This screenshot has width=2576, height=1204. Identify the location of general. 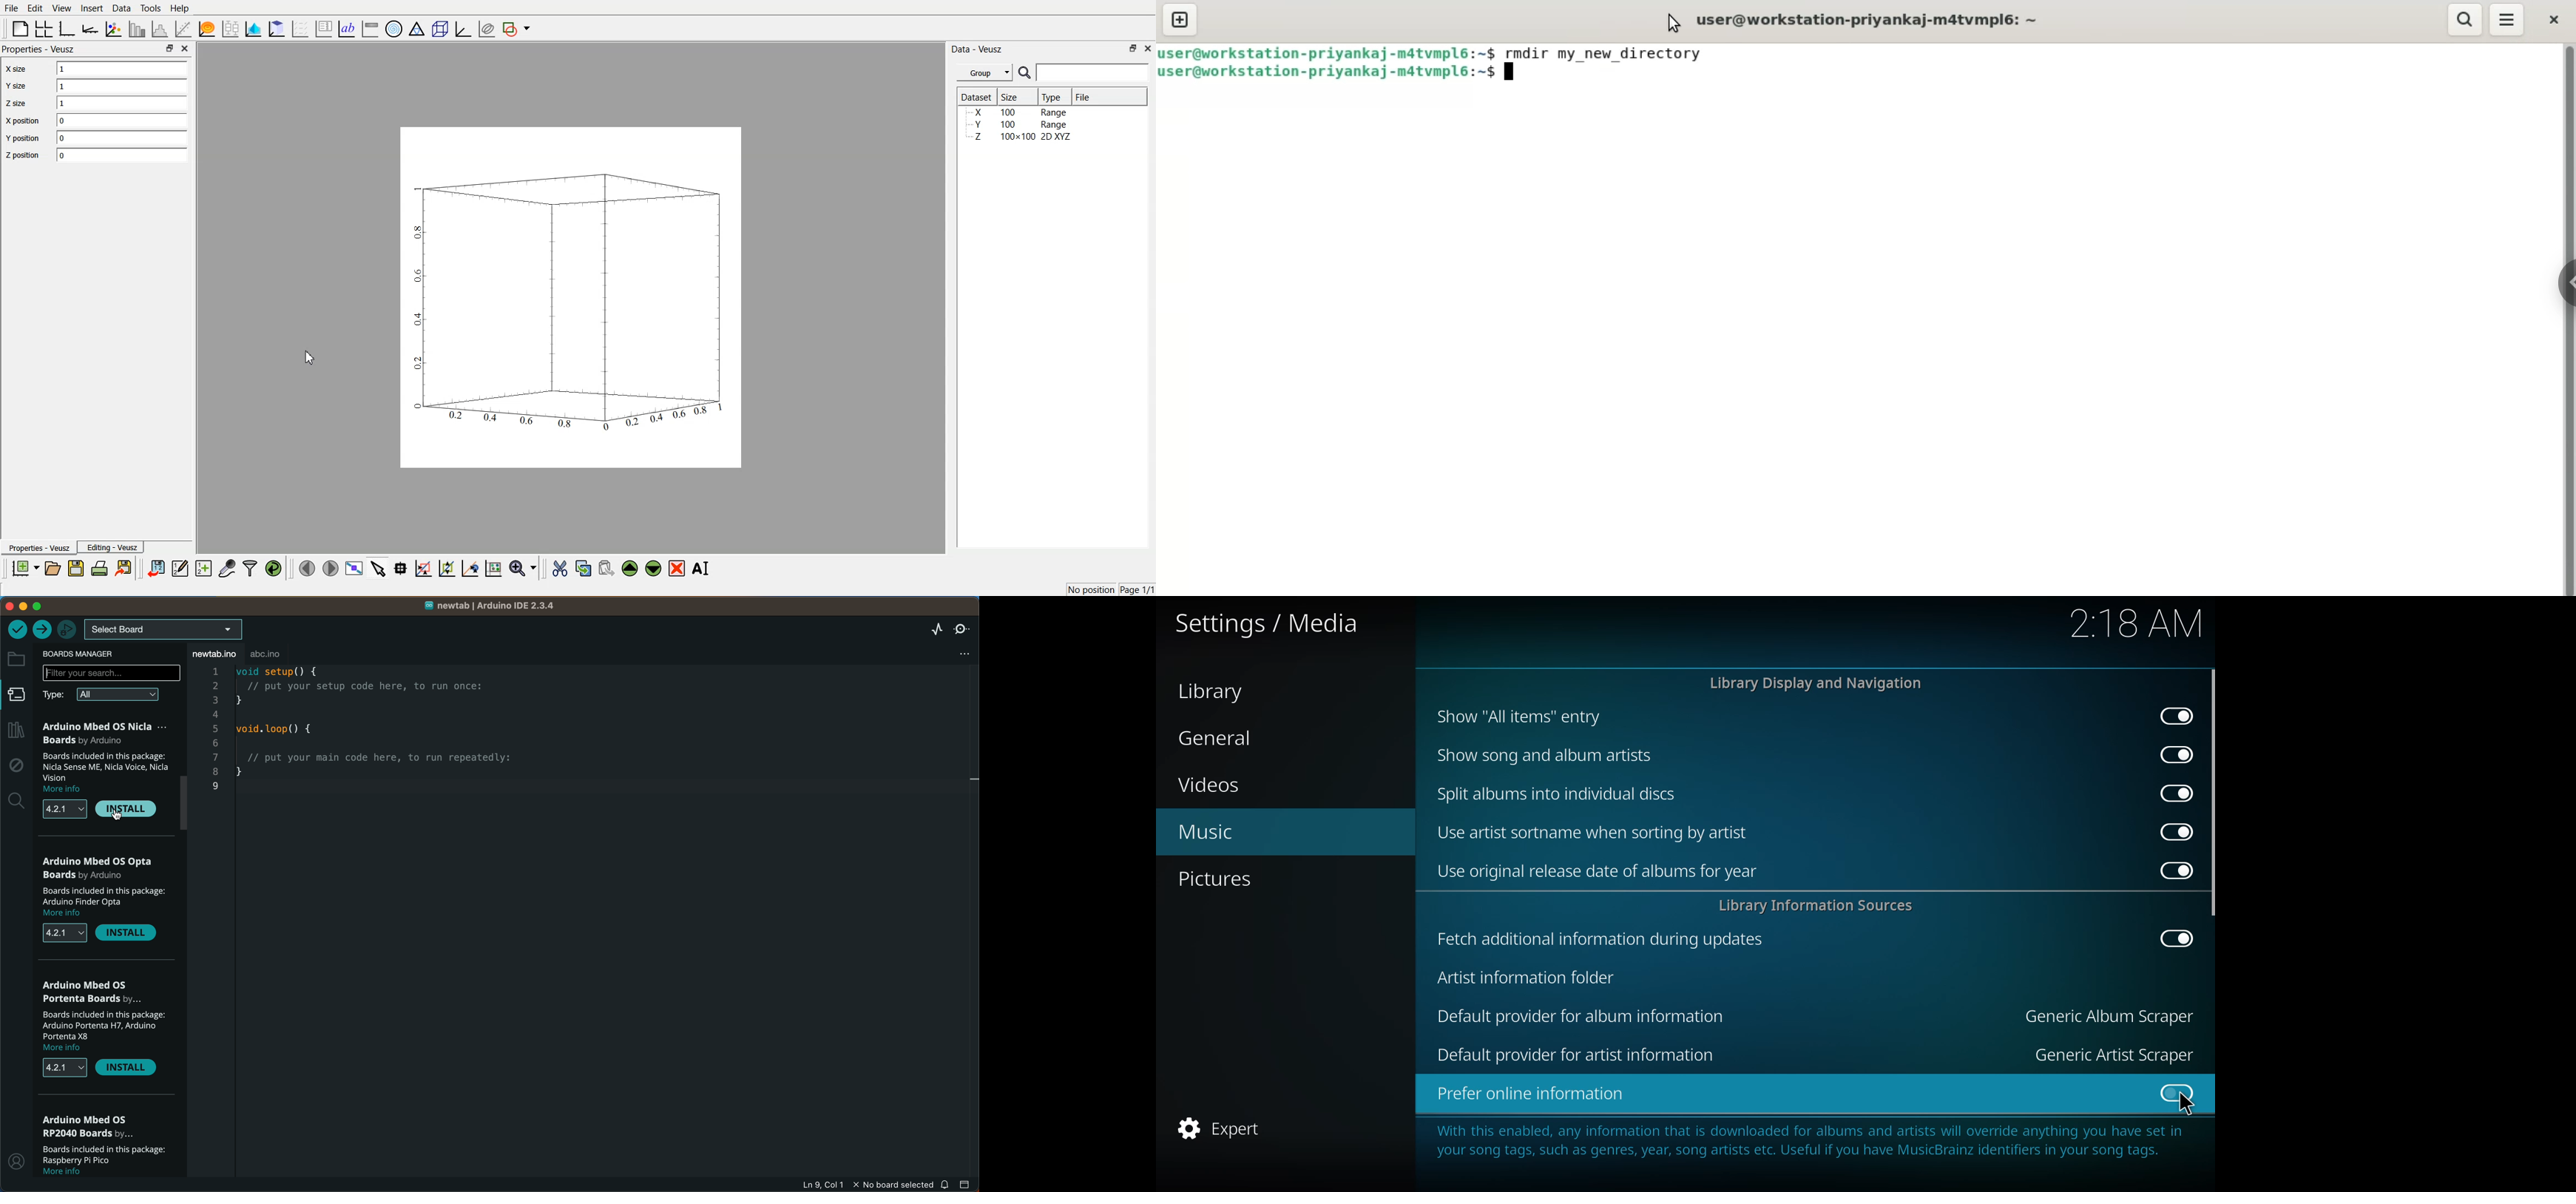
(1218, 738).